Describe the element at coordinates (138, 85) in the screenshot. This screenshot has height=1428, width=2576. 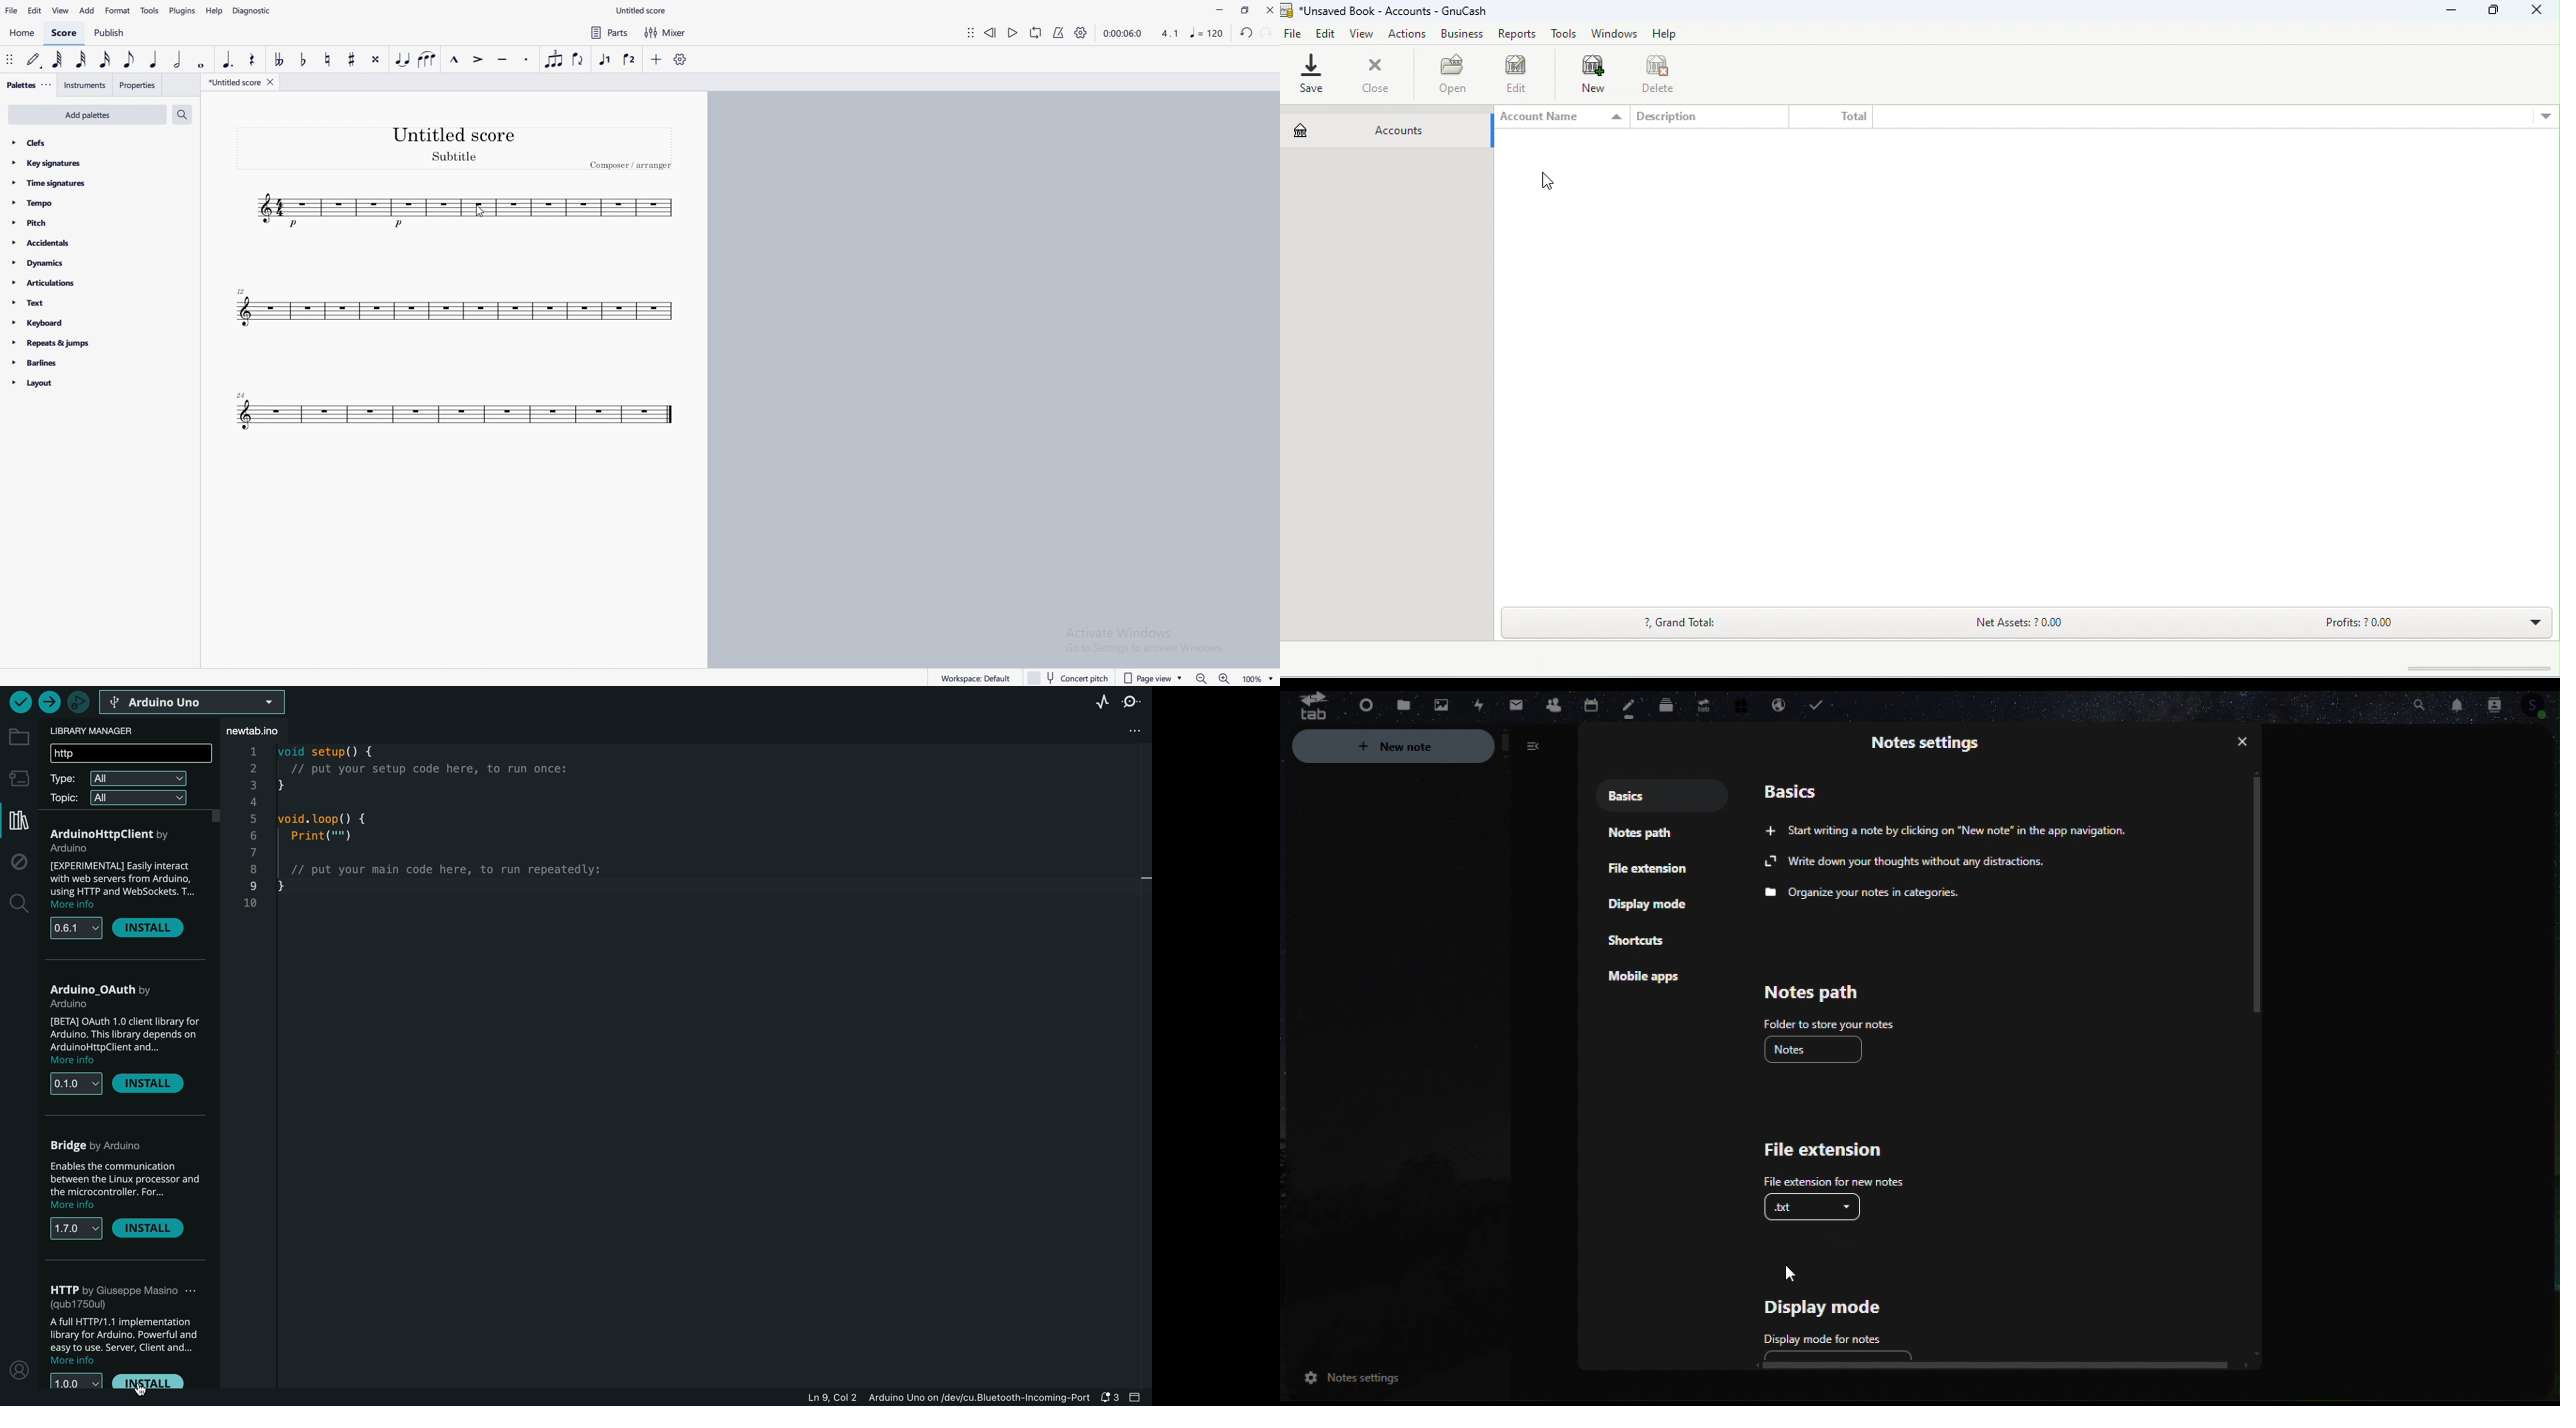
I see `properties` at that location.